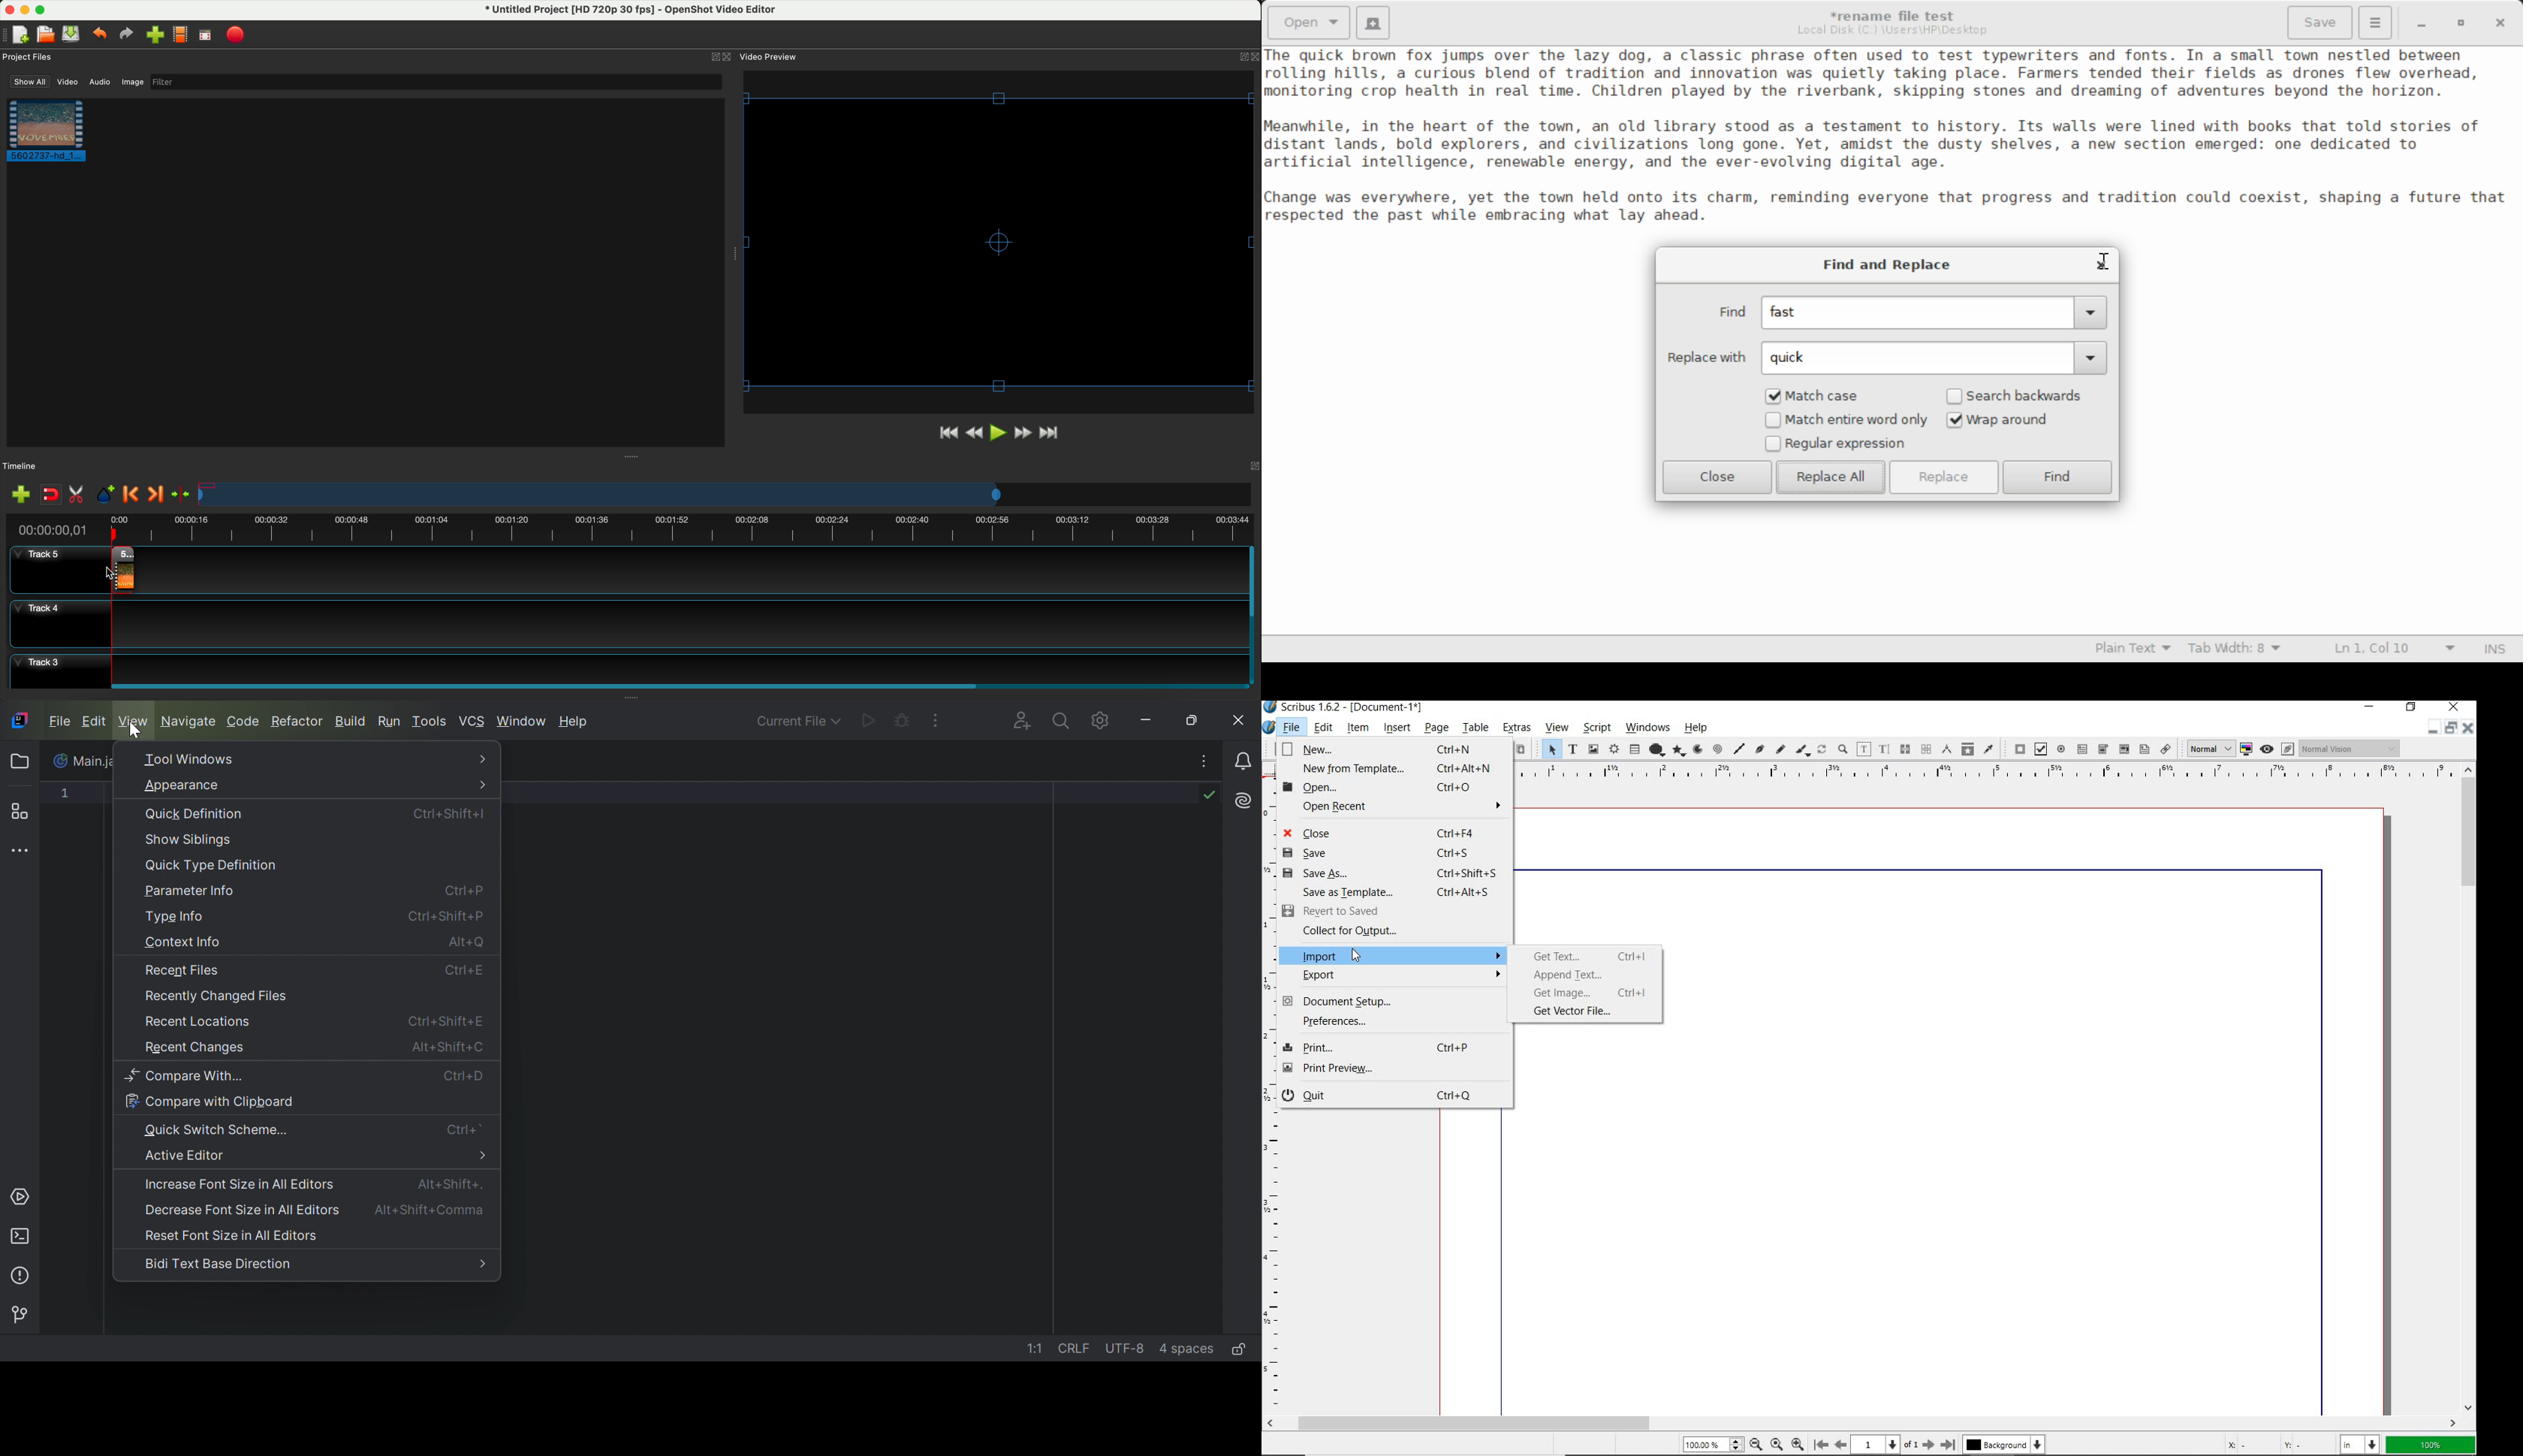  I want to click on Revert to Saved, so click(1398, 911).